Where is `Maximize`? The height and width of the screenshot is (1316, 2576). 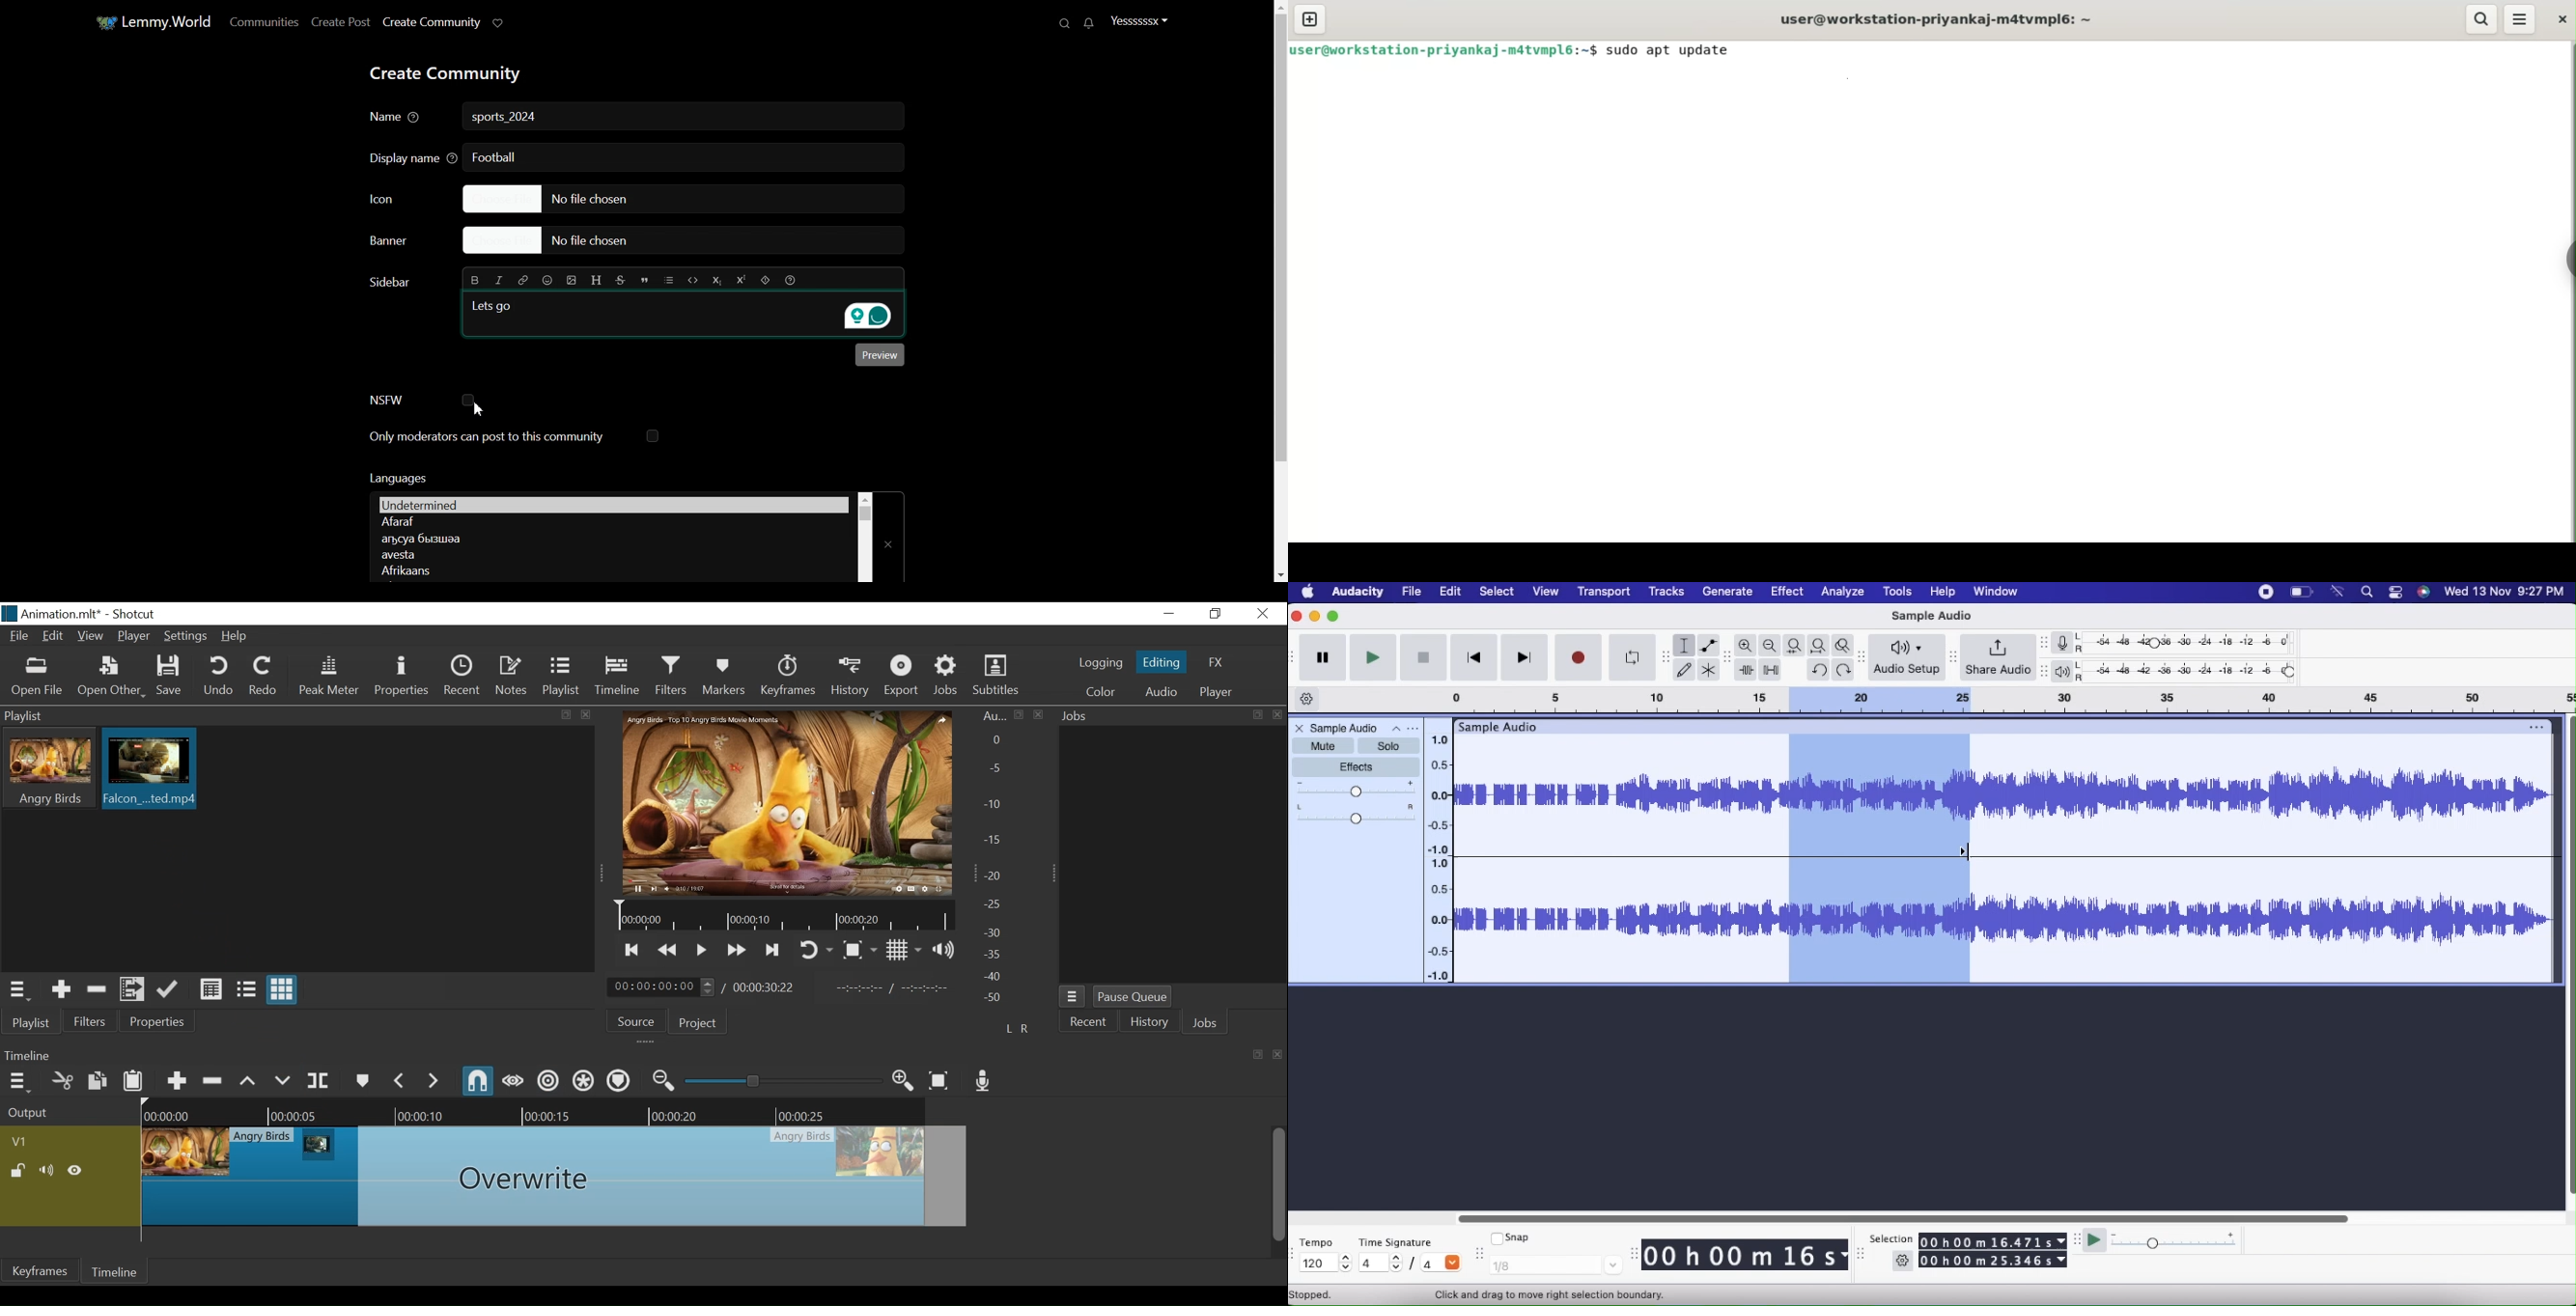
Maximize is located at coordinates (1334, 616).